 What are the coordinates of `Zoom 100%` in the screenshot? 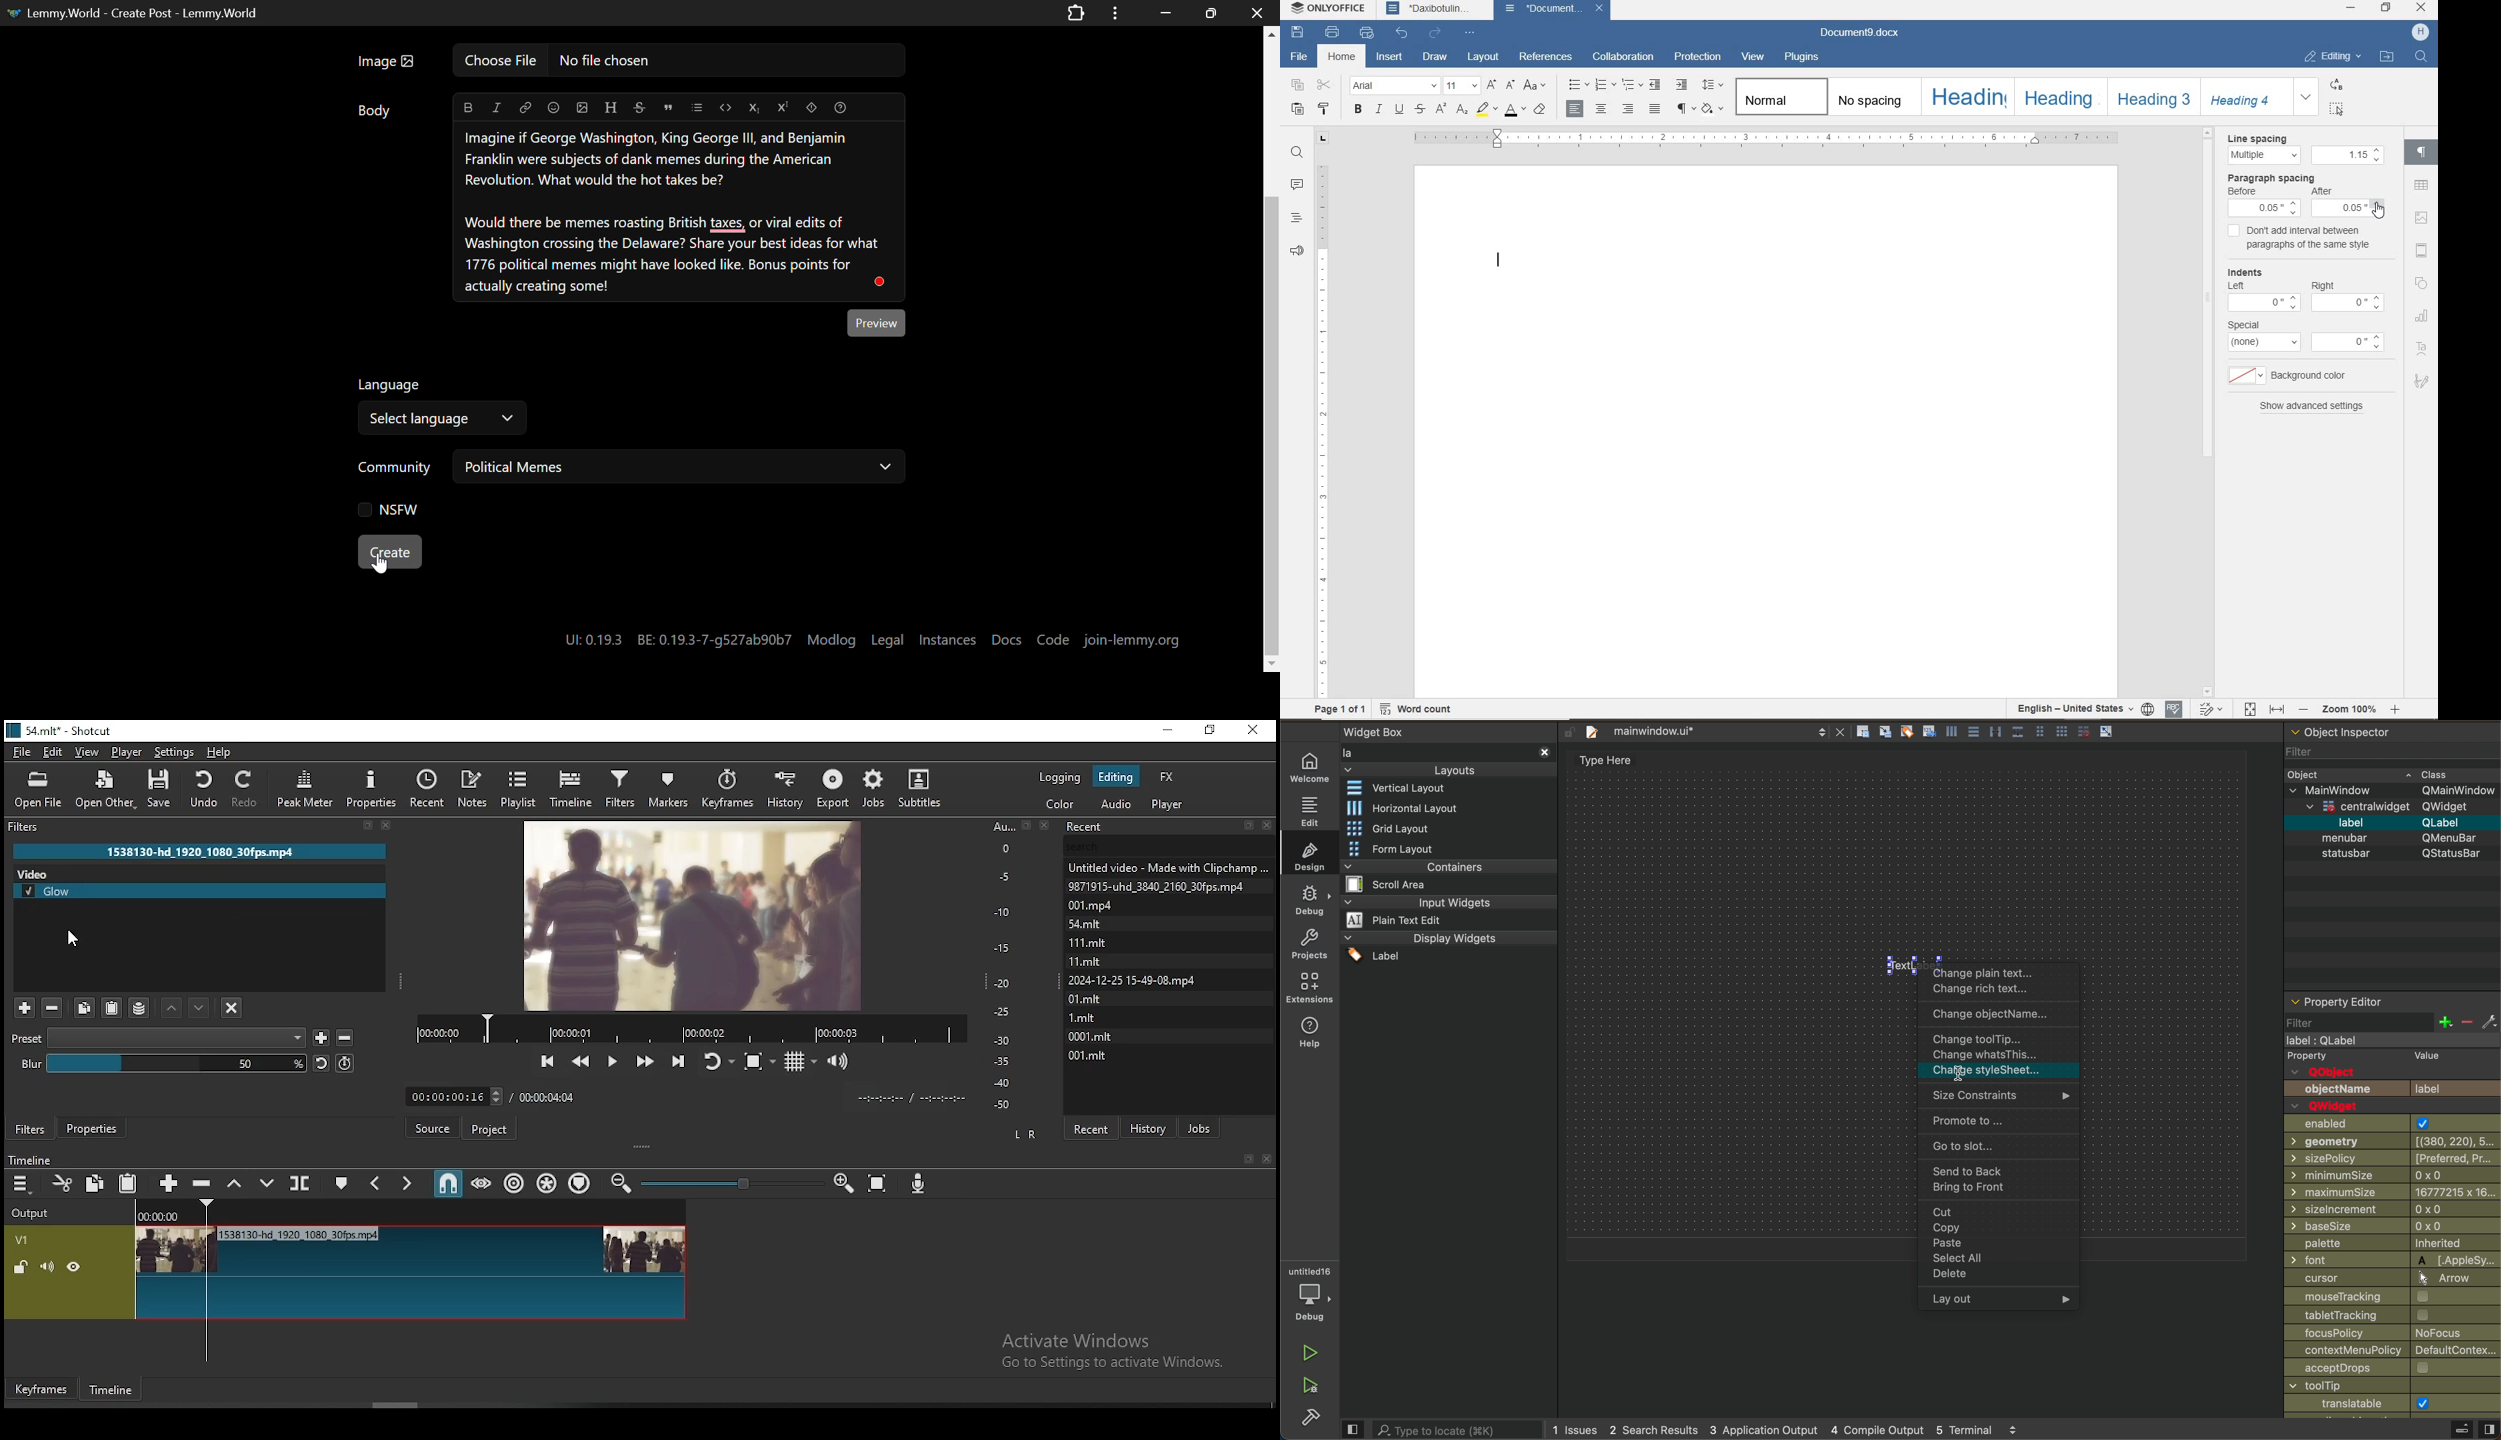 It's located at (2349, 709).